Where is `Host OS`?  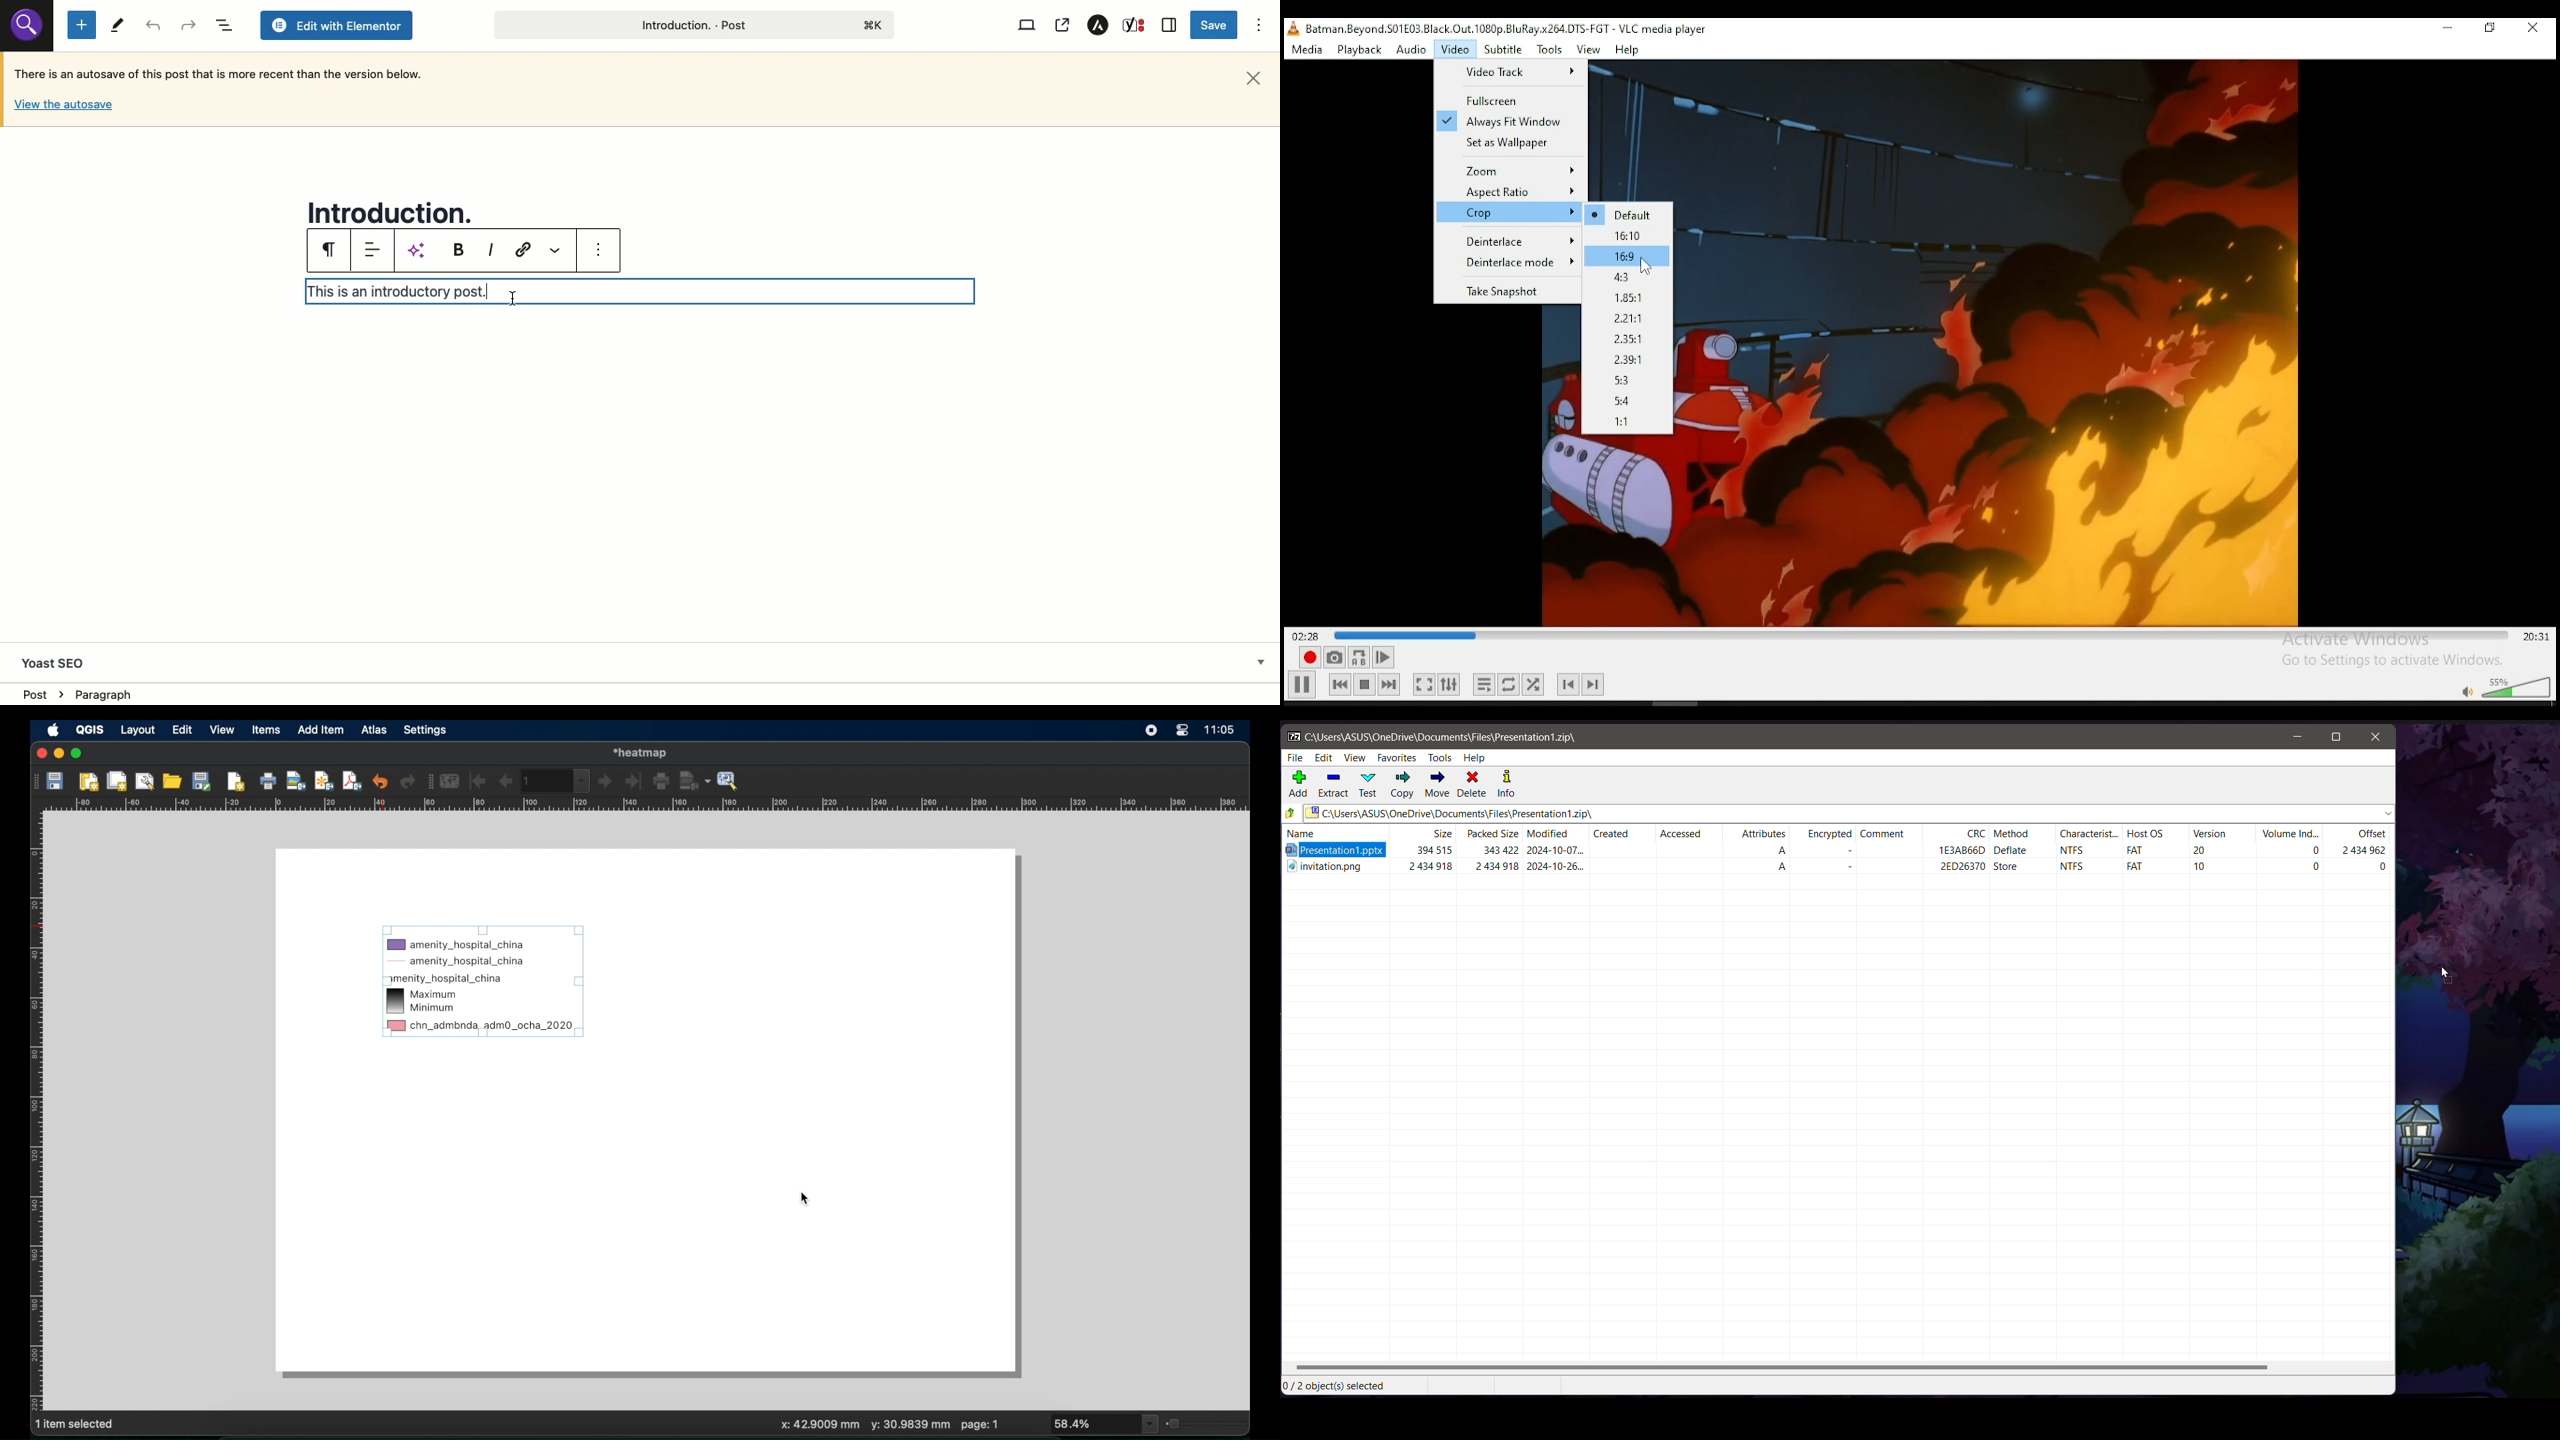
Host OS is located at coordinates (2143, 835).